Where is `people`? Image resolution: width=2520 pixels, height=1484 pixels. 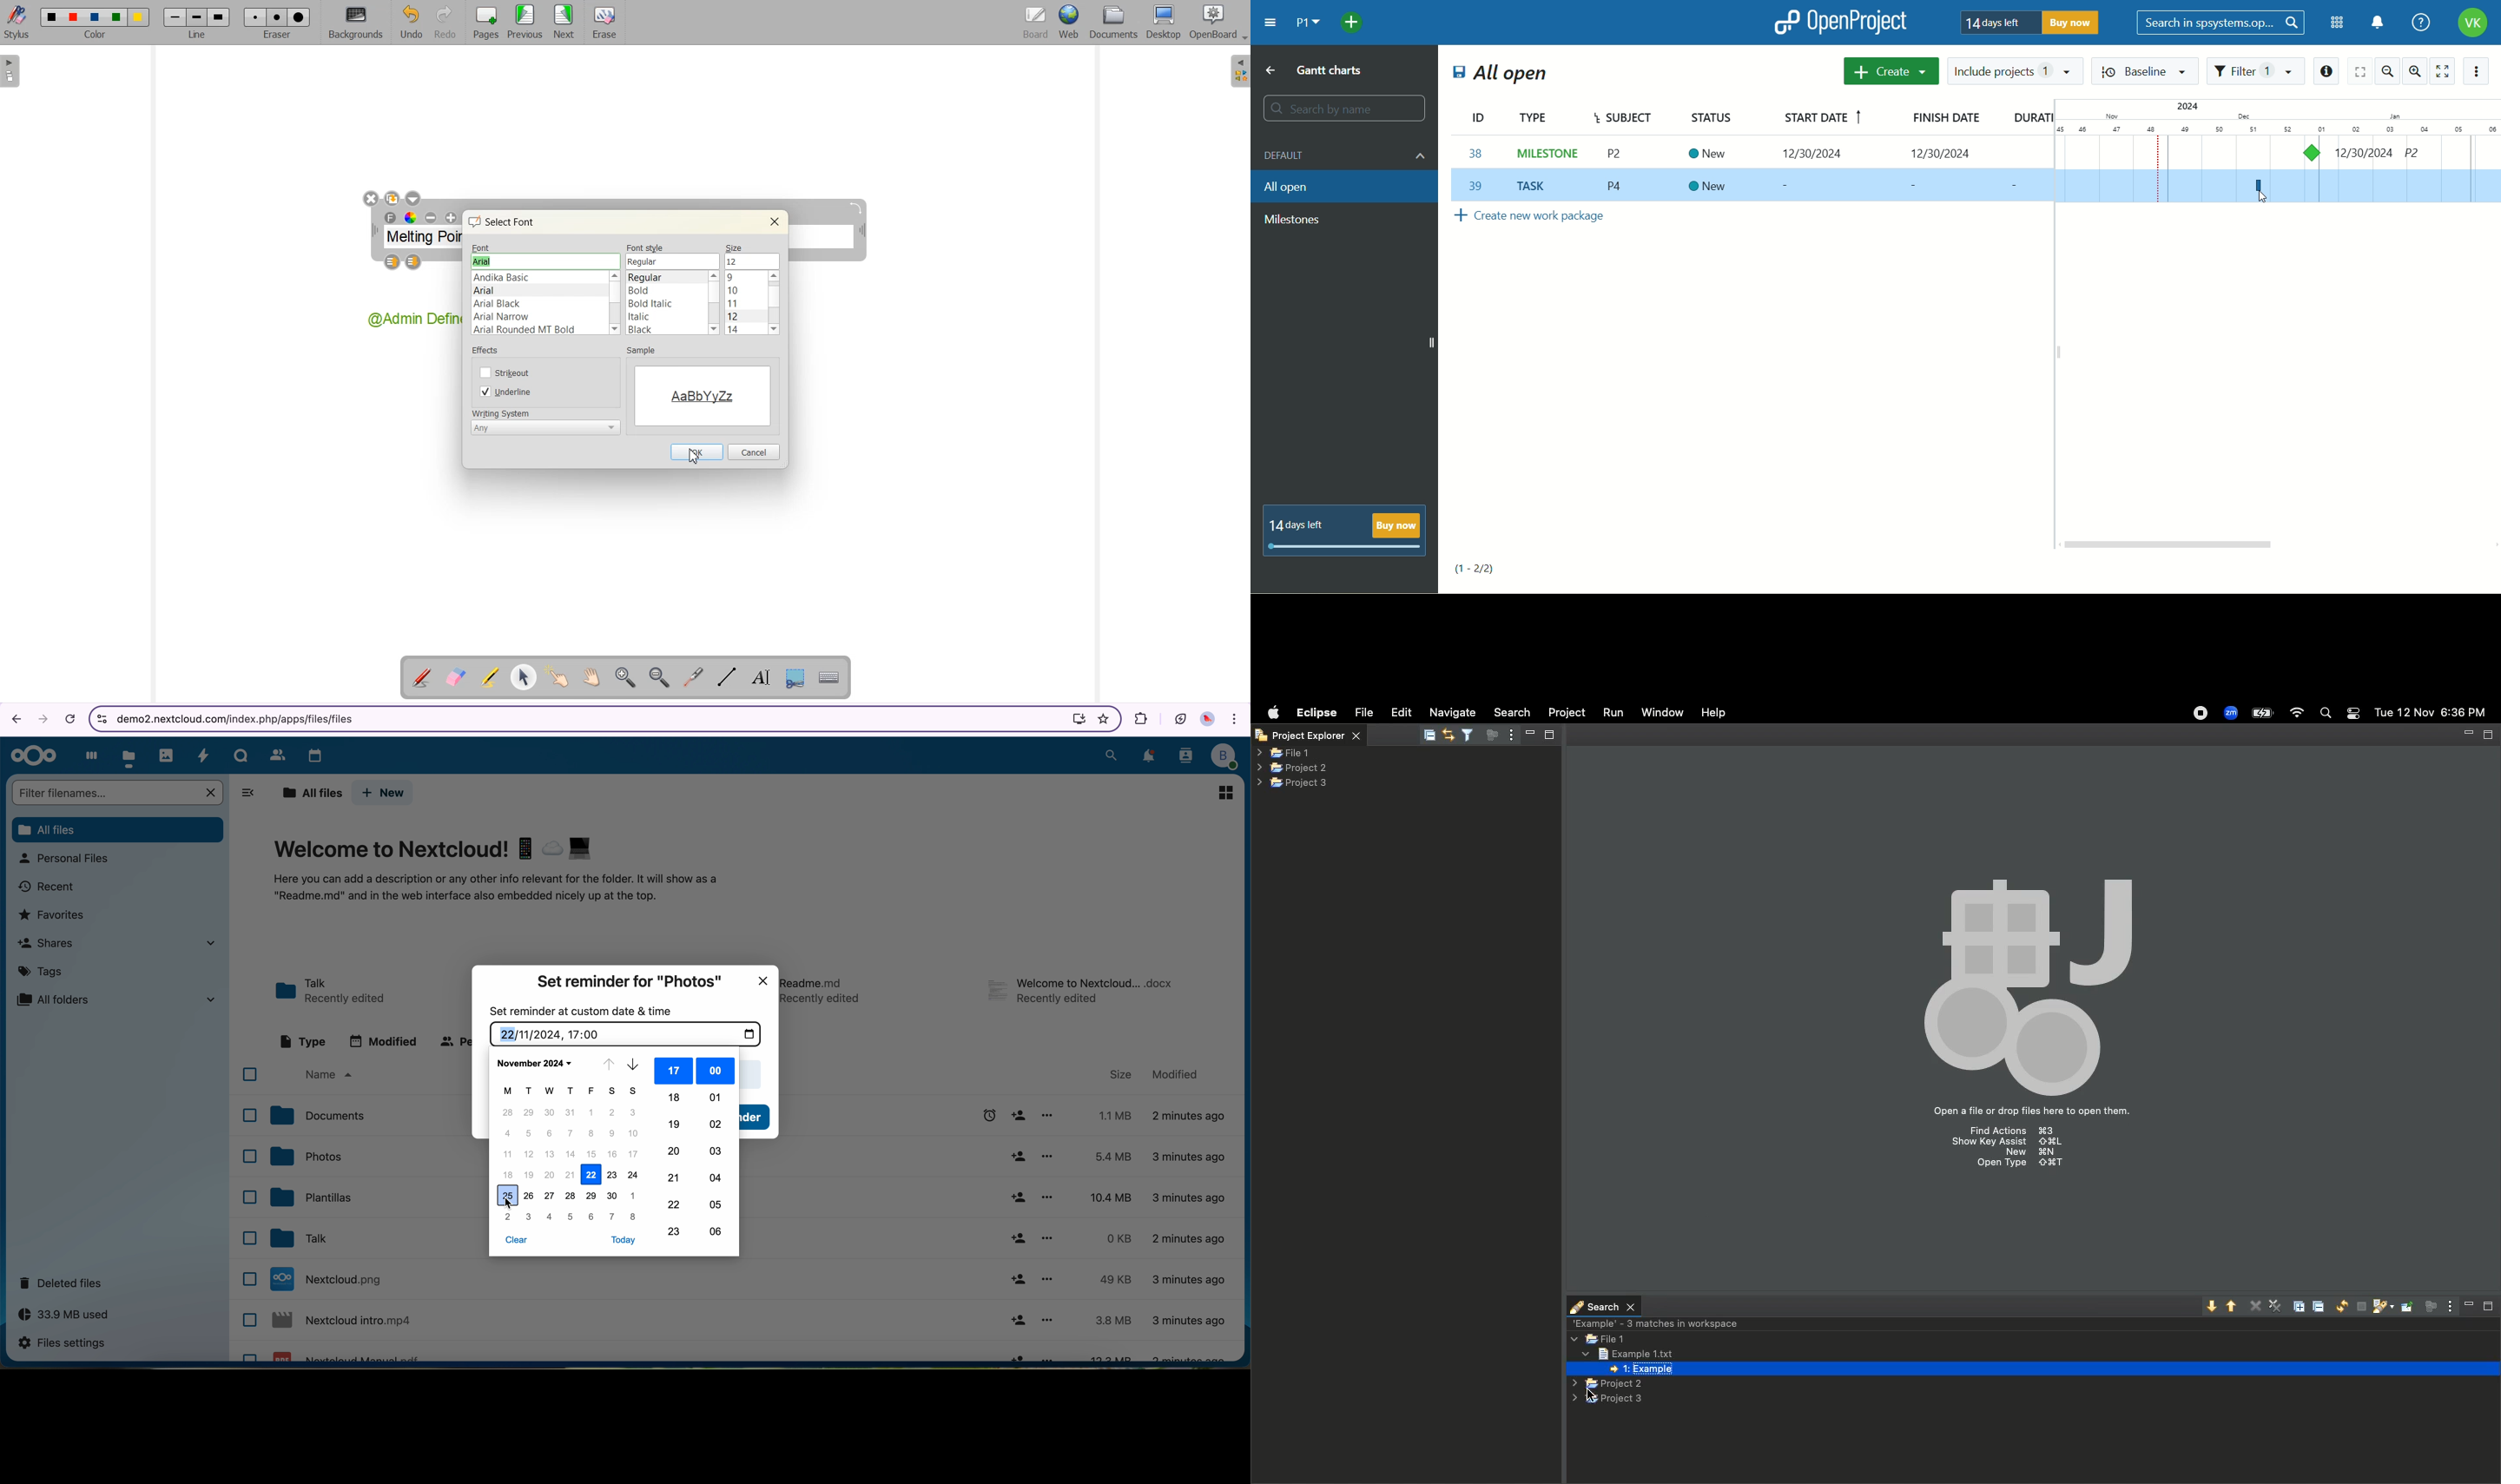
people is located at coordinates (453, 1042).